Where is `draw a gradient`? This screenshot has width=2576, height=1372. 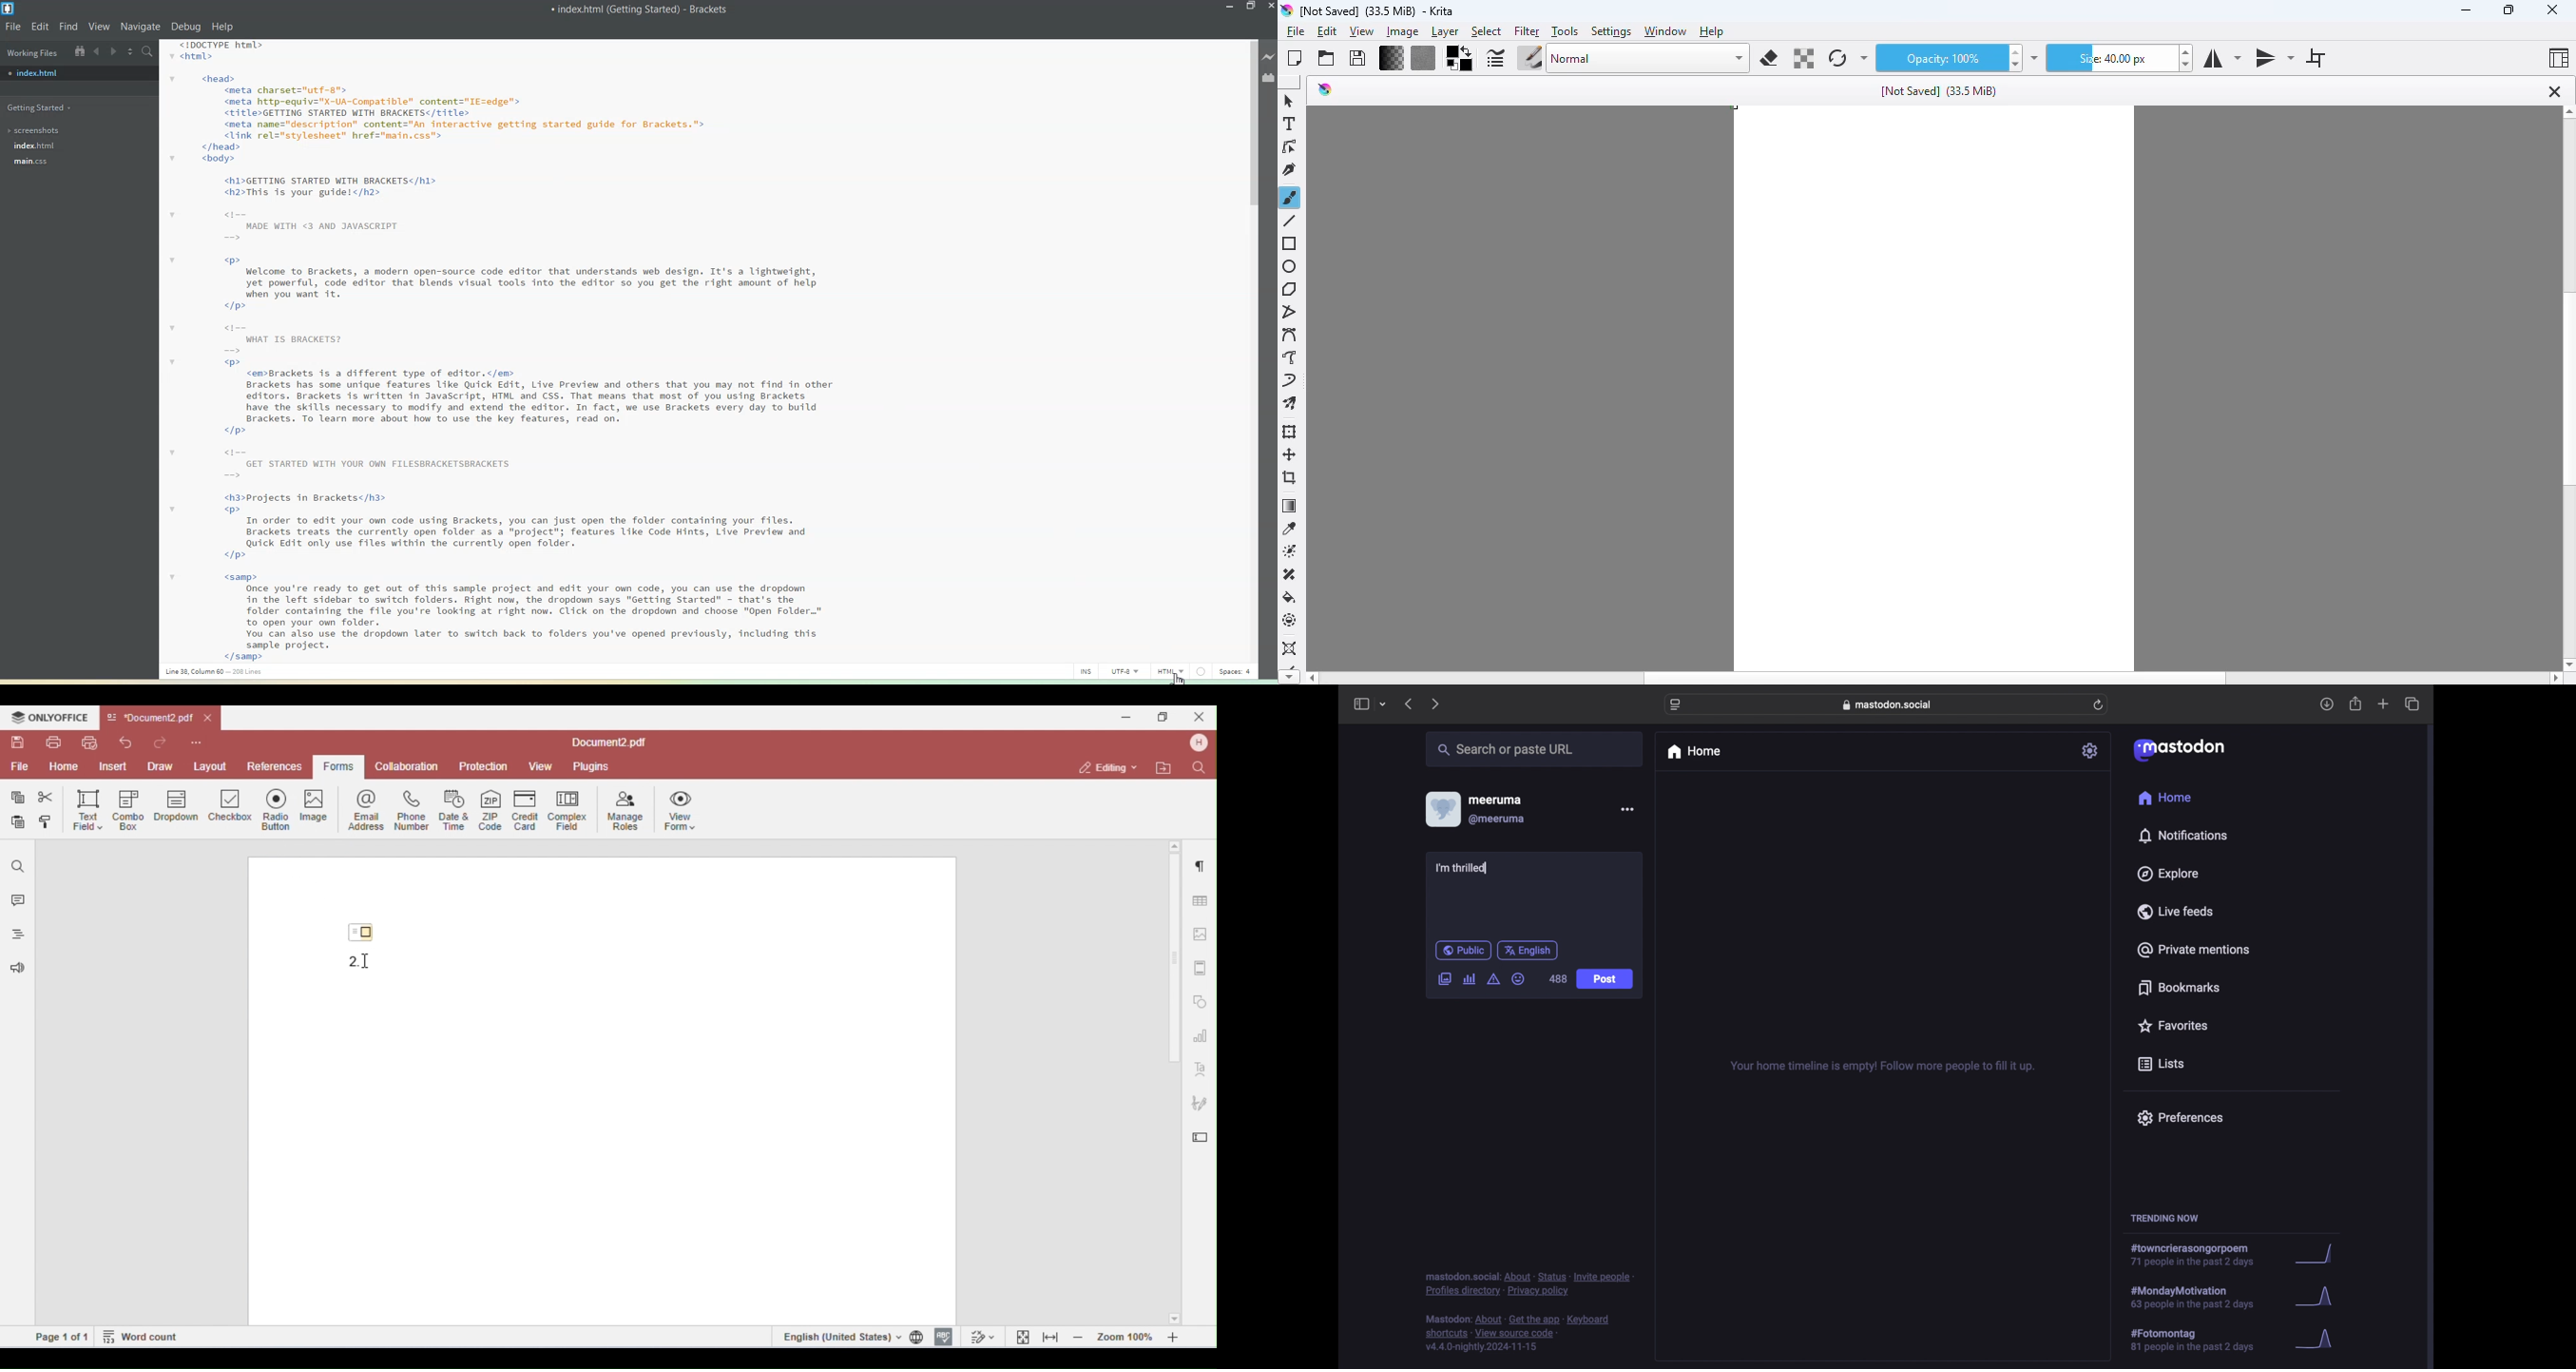 draw a gradient is located at coordinates (1289, 505).